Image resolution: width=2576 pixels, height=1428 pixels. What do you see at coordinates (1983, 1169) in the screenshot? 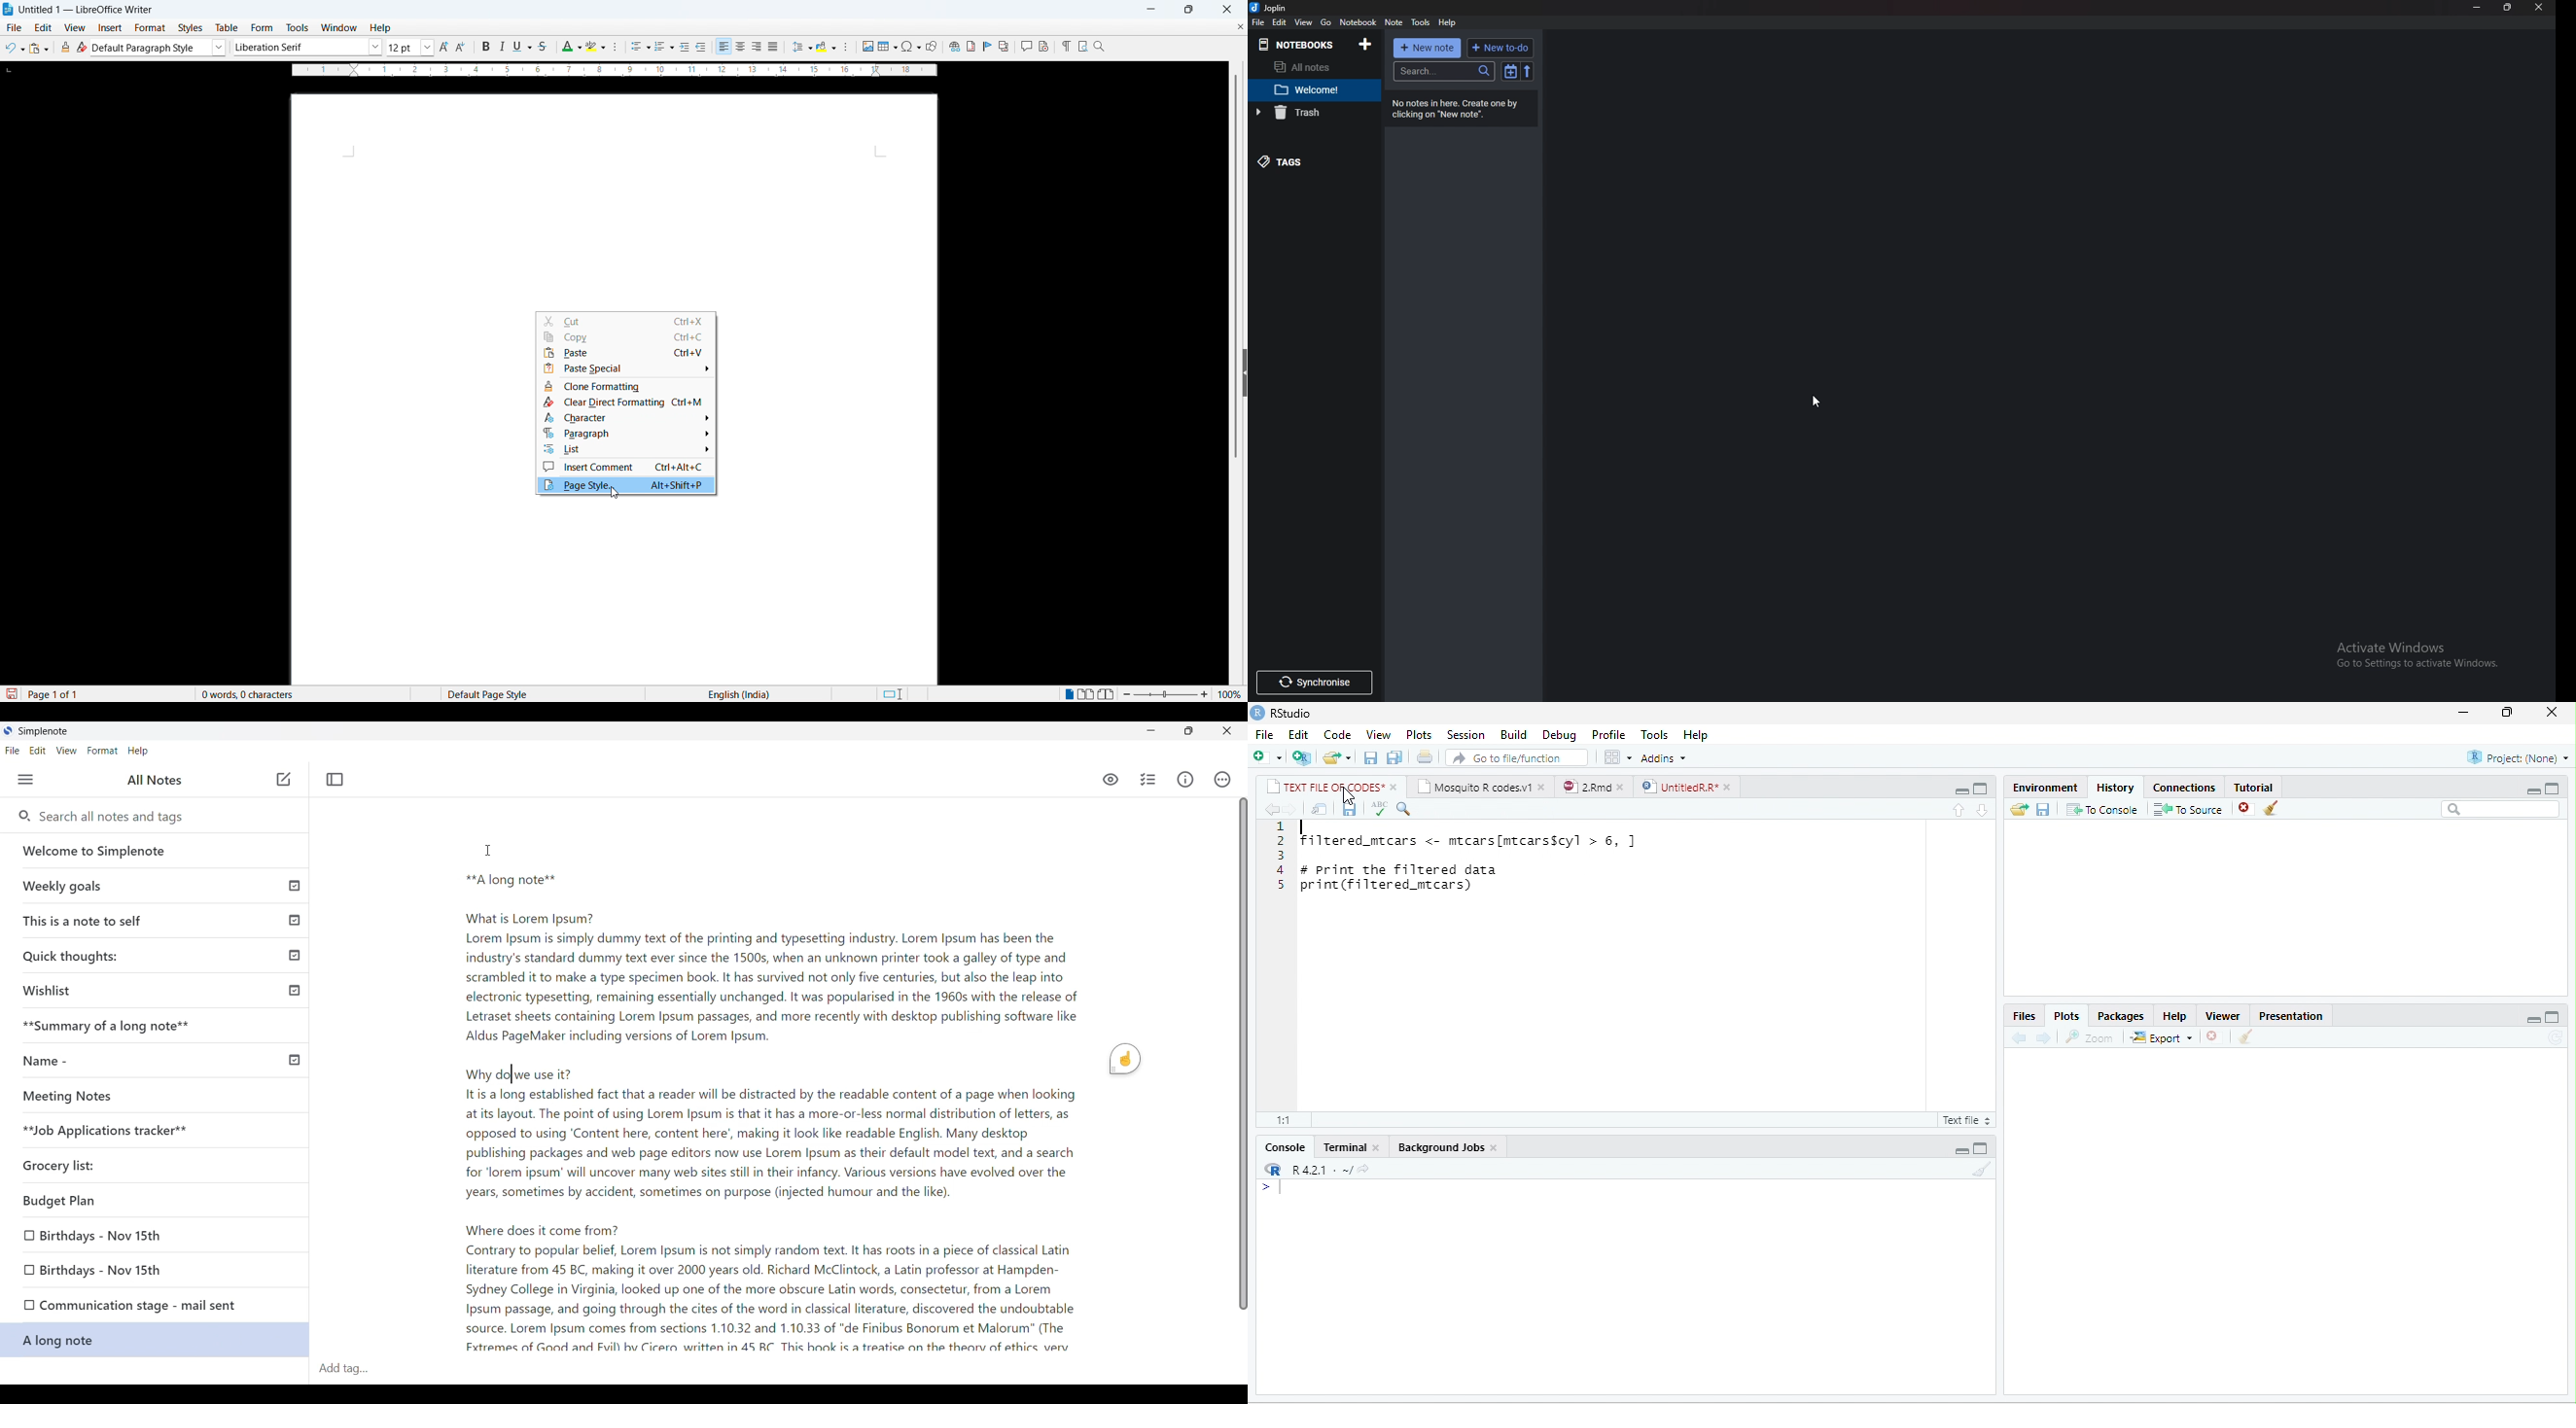
I see `clear` at bounding box center [1983, 1169].